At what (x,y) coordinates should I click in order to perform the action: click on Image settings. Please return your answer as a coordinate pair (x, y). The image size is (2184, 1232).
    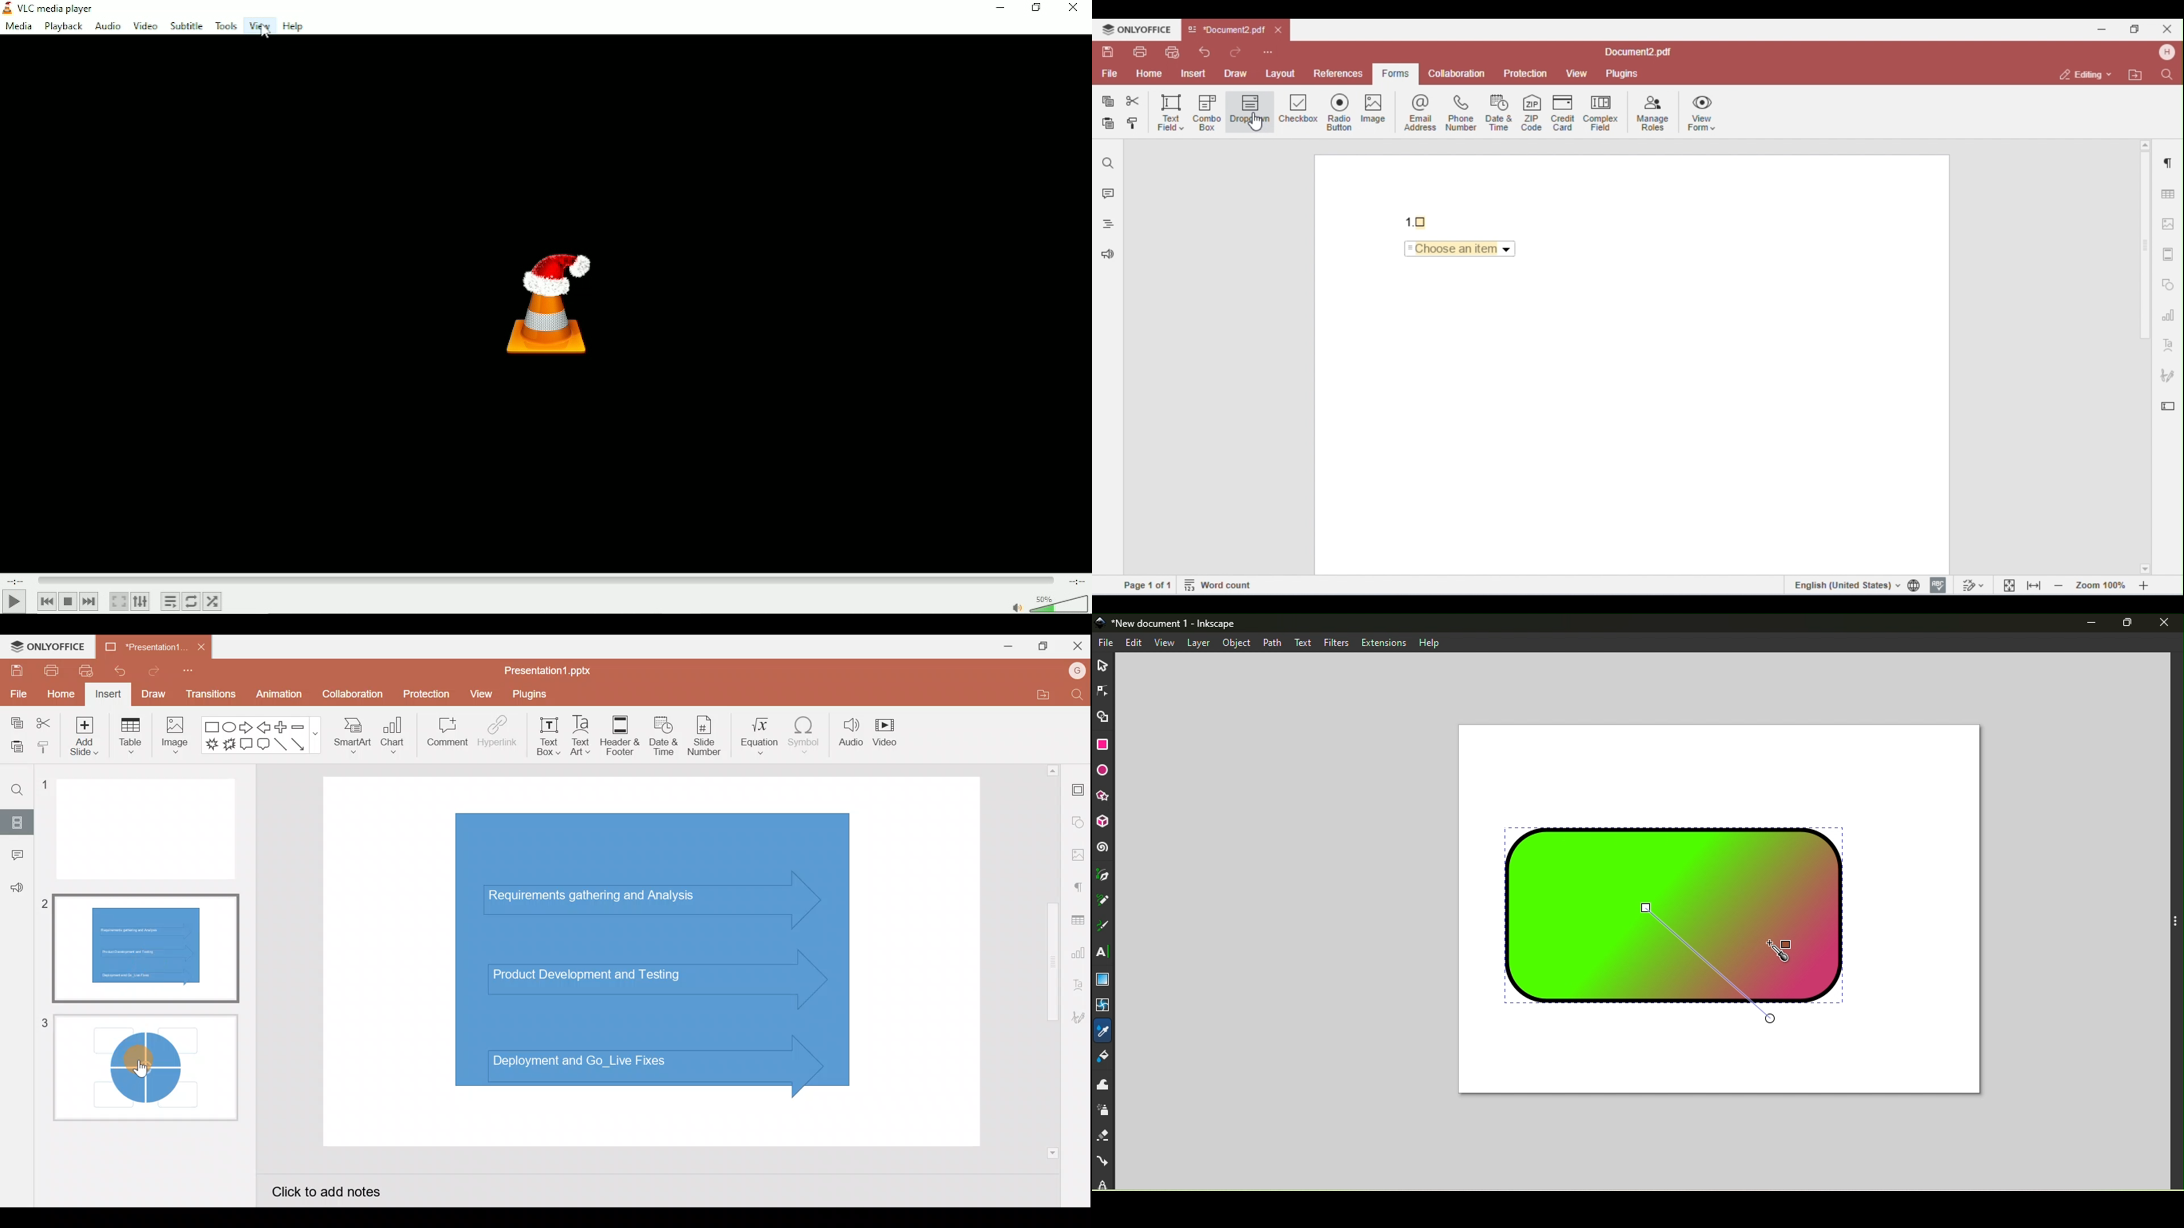
    Looking at the image, I should click on (1077, 853).